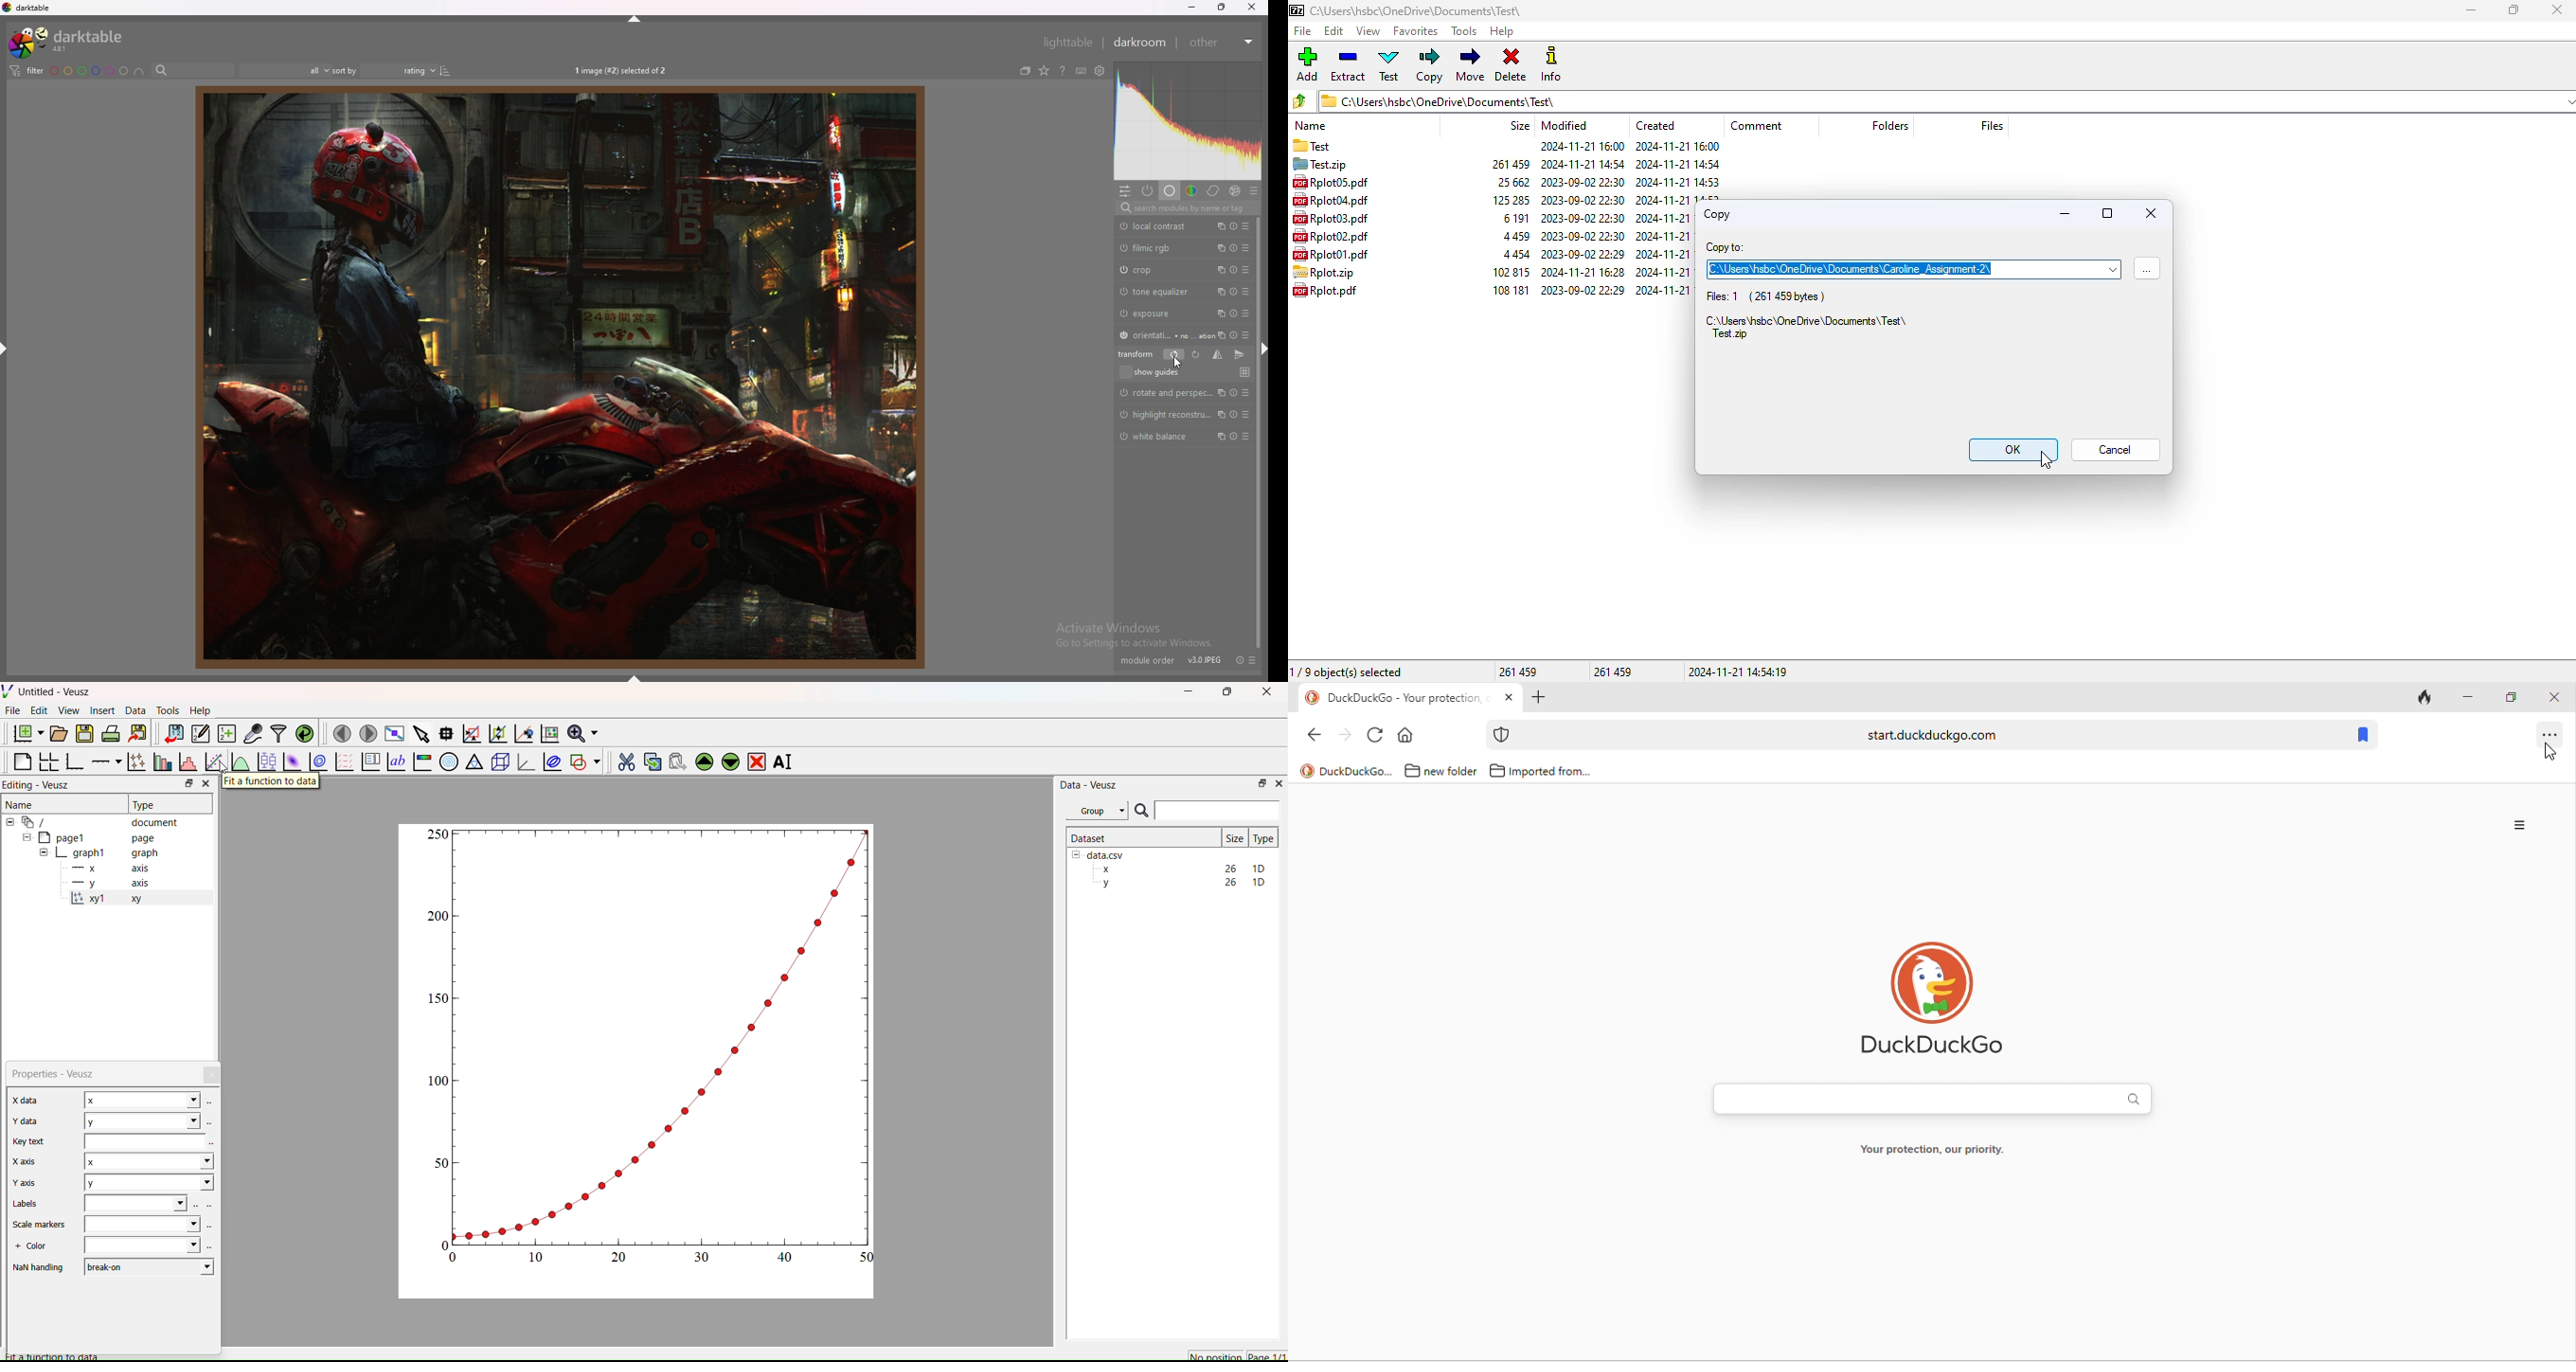 The image size is (2576, 1372). Describe the element at coordinates (636, 677) in the screenshot. I see `hide` at that location.